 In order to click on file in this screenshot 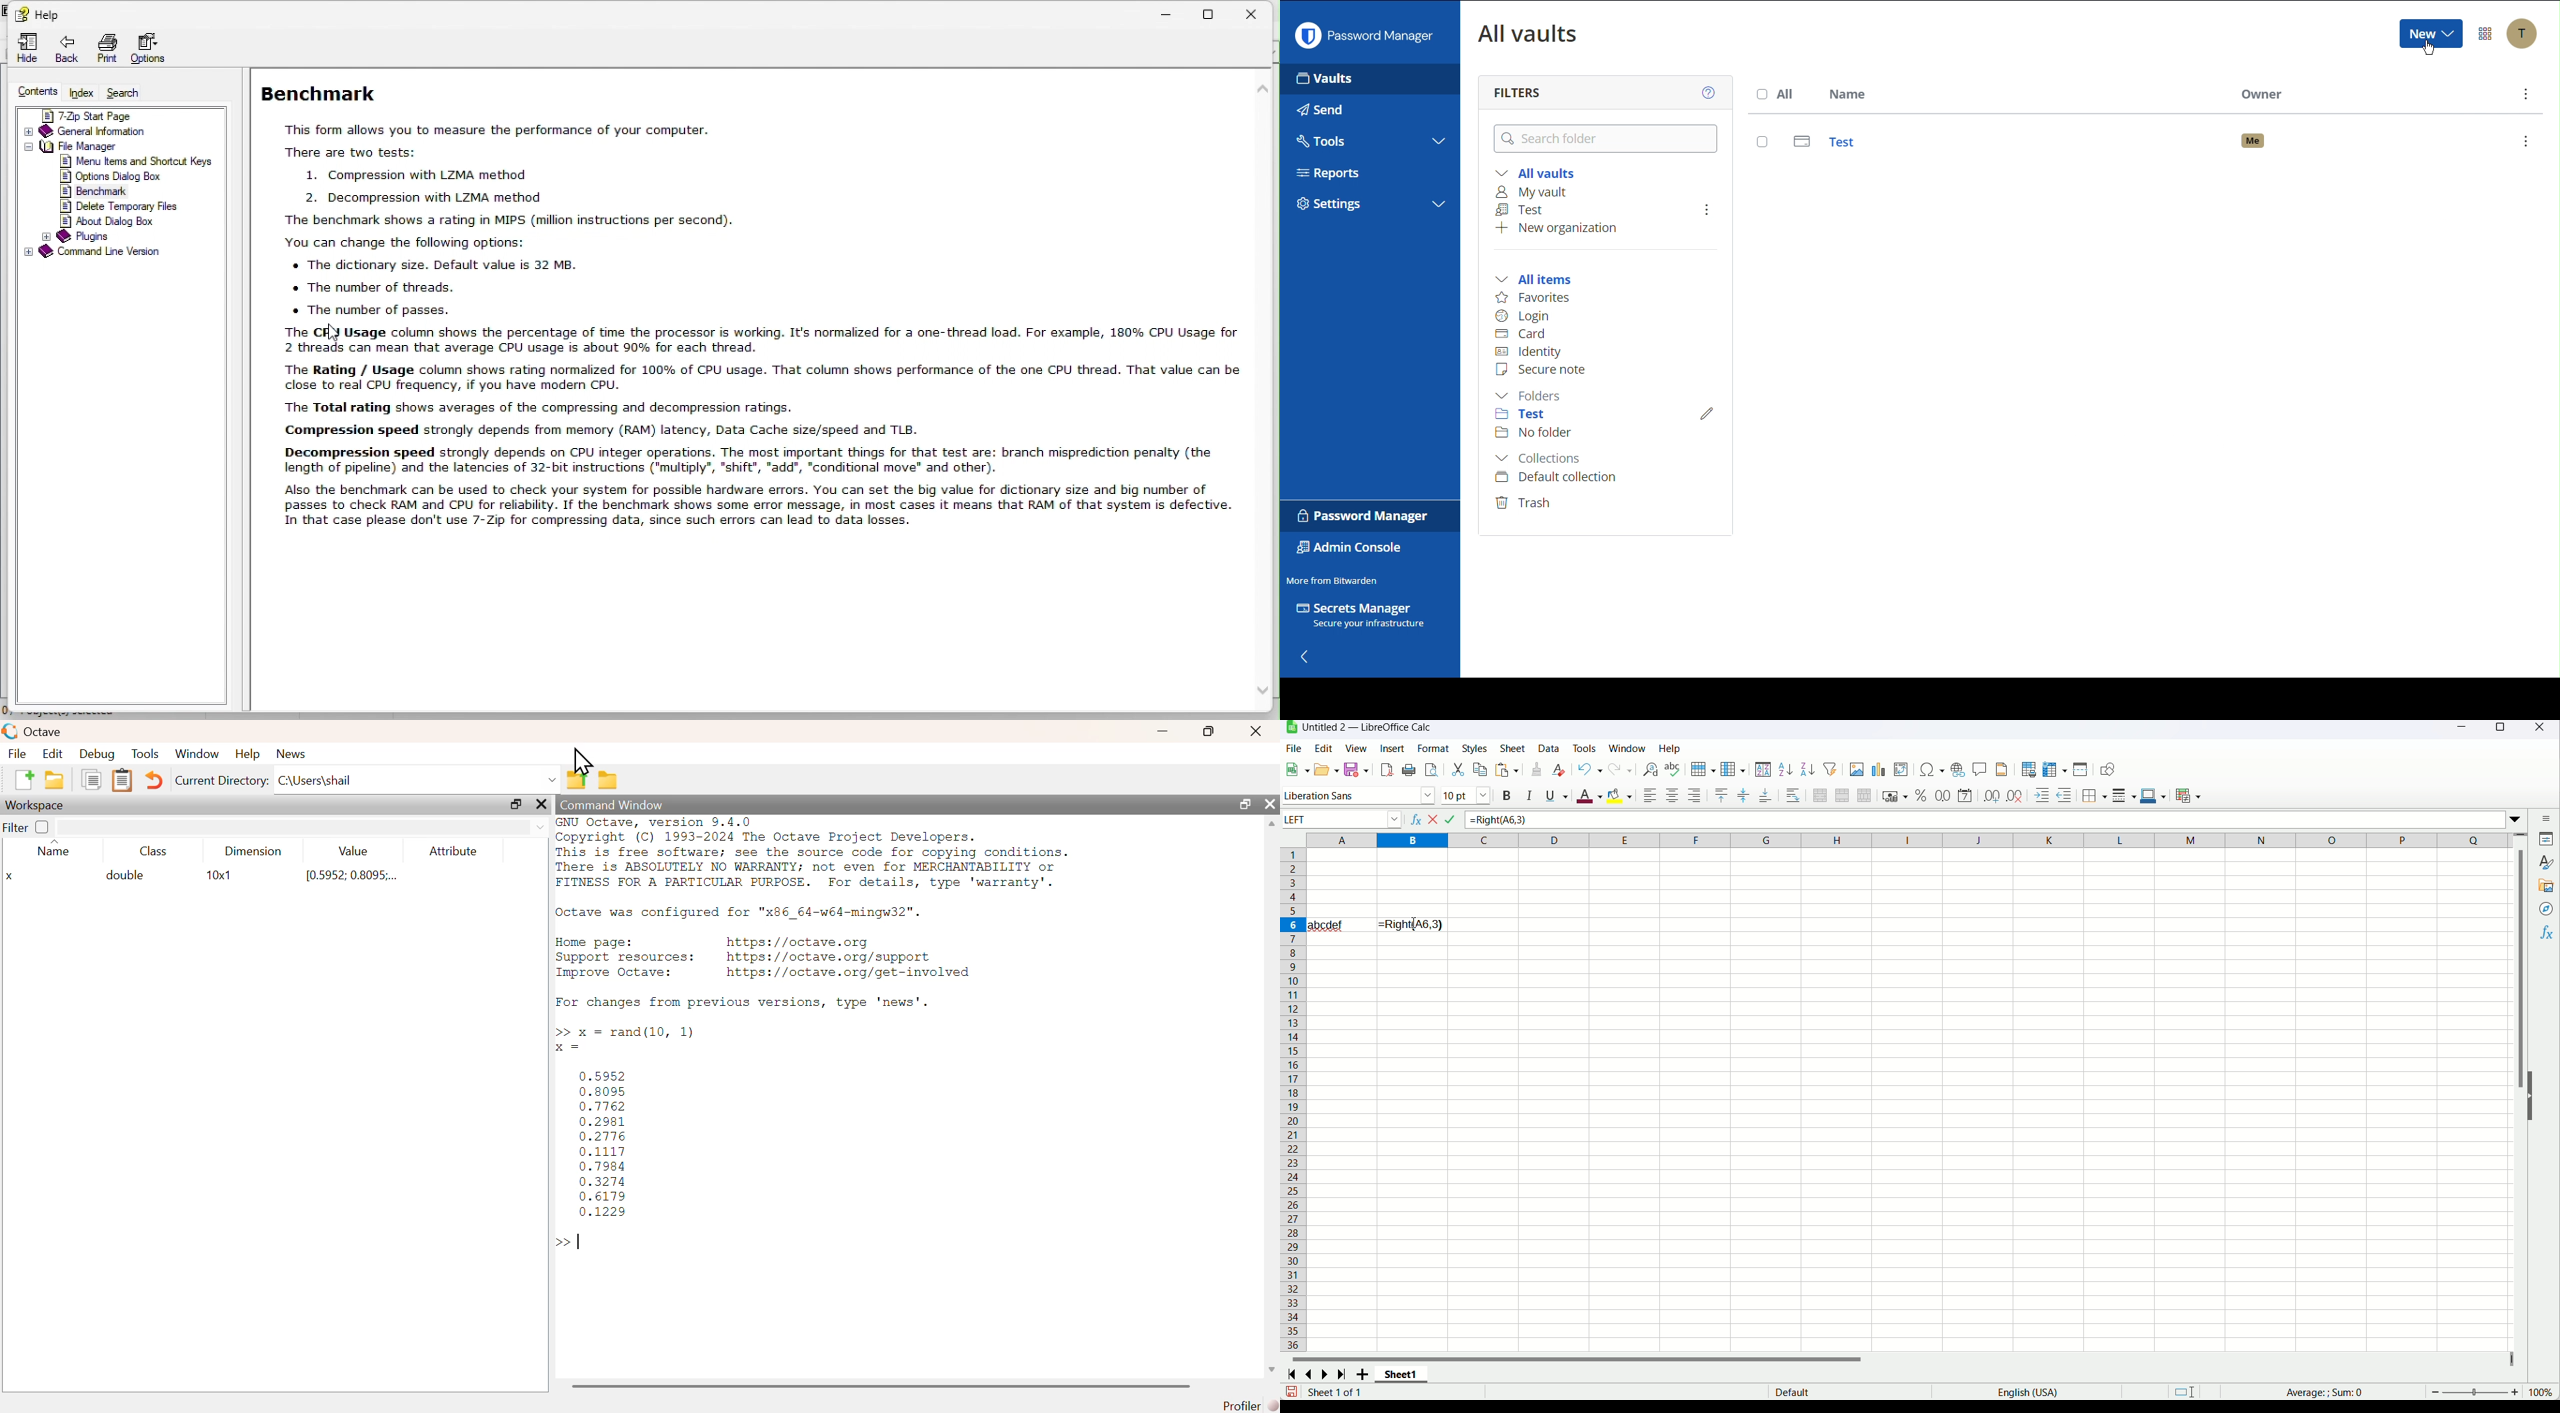, I will do `click(18, 754)`.